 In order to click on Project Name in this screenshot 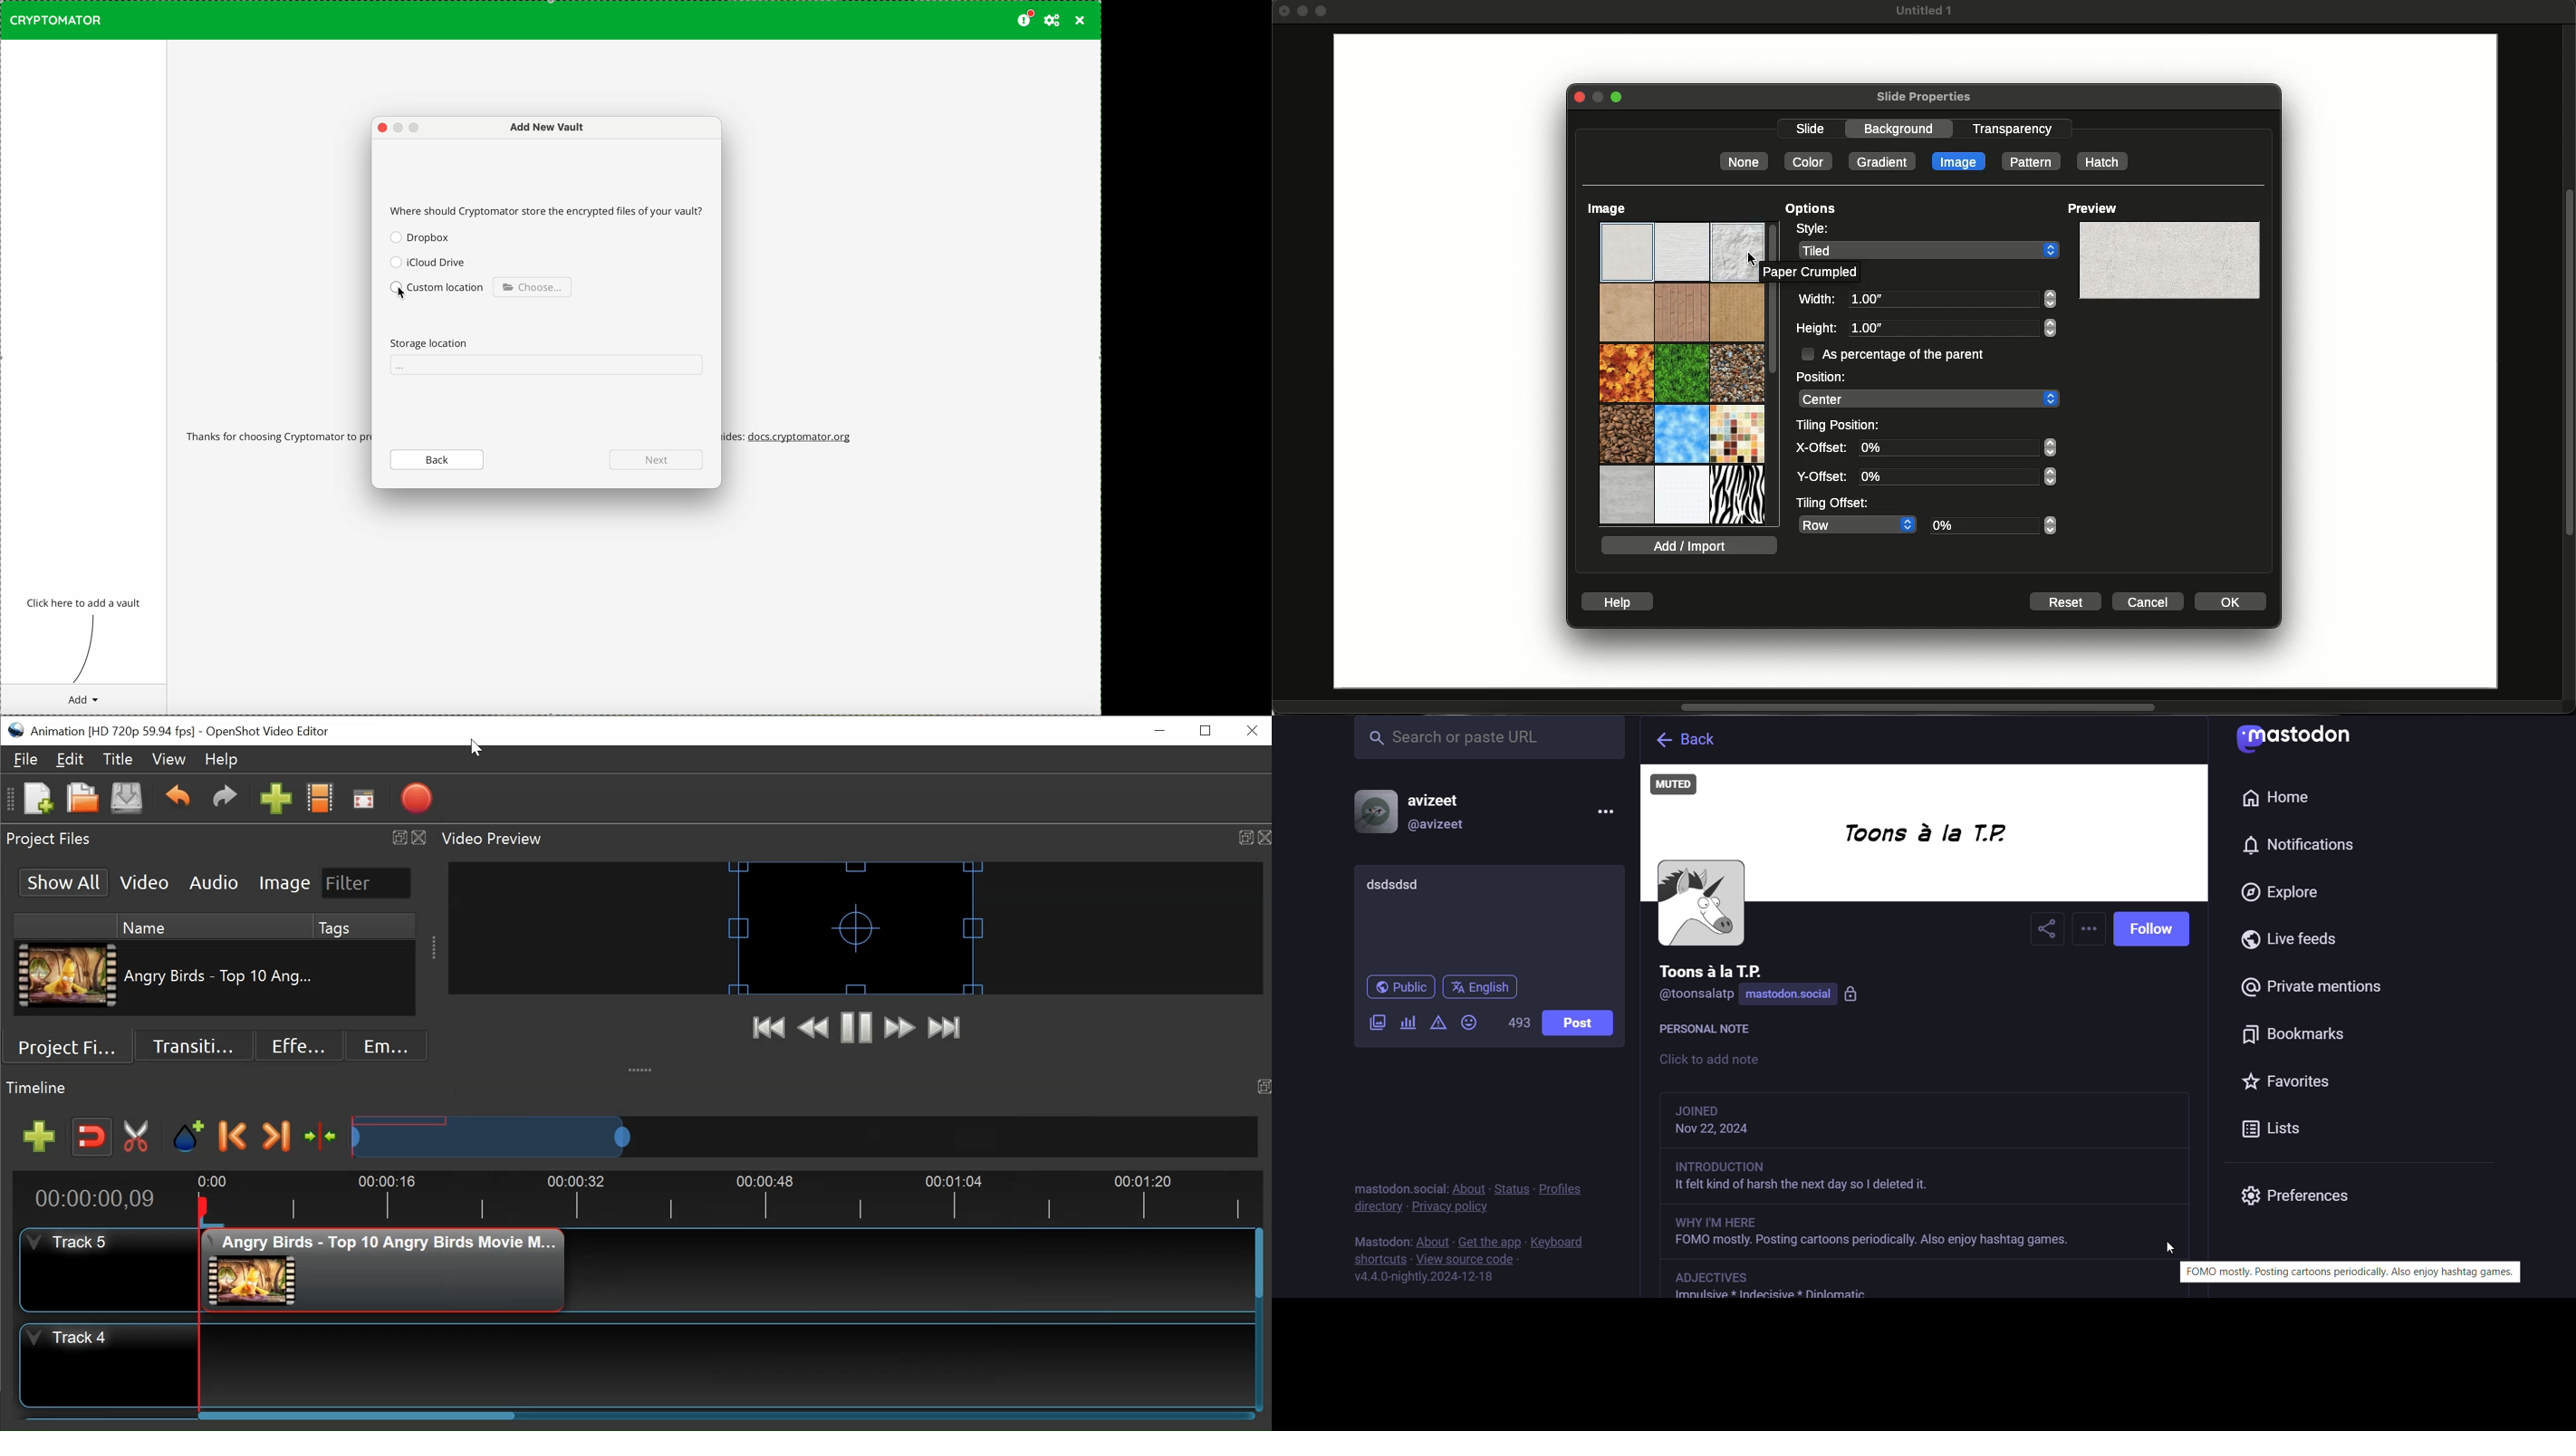, I will do `click(113, 732)`.